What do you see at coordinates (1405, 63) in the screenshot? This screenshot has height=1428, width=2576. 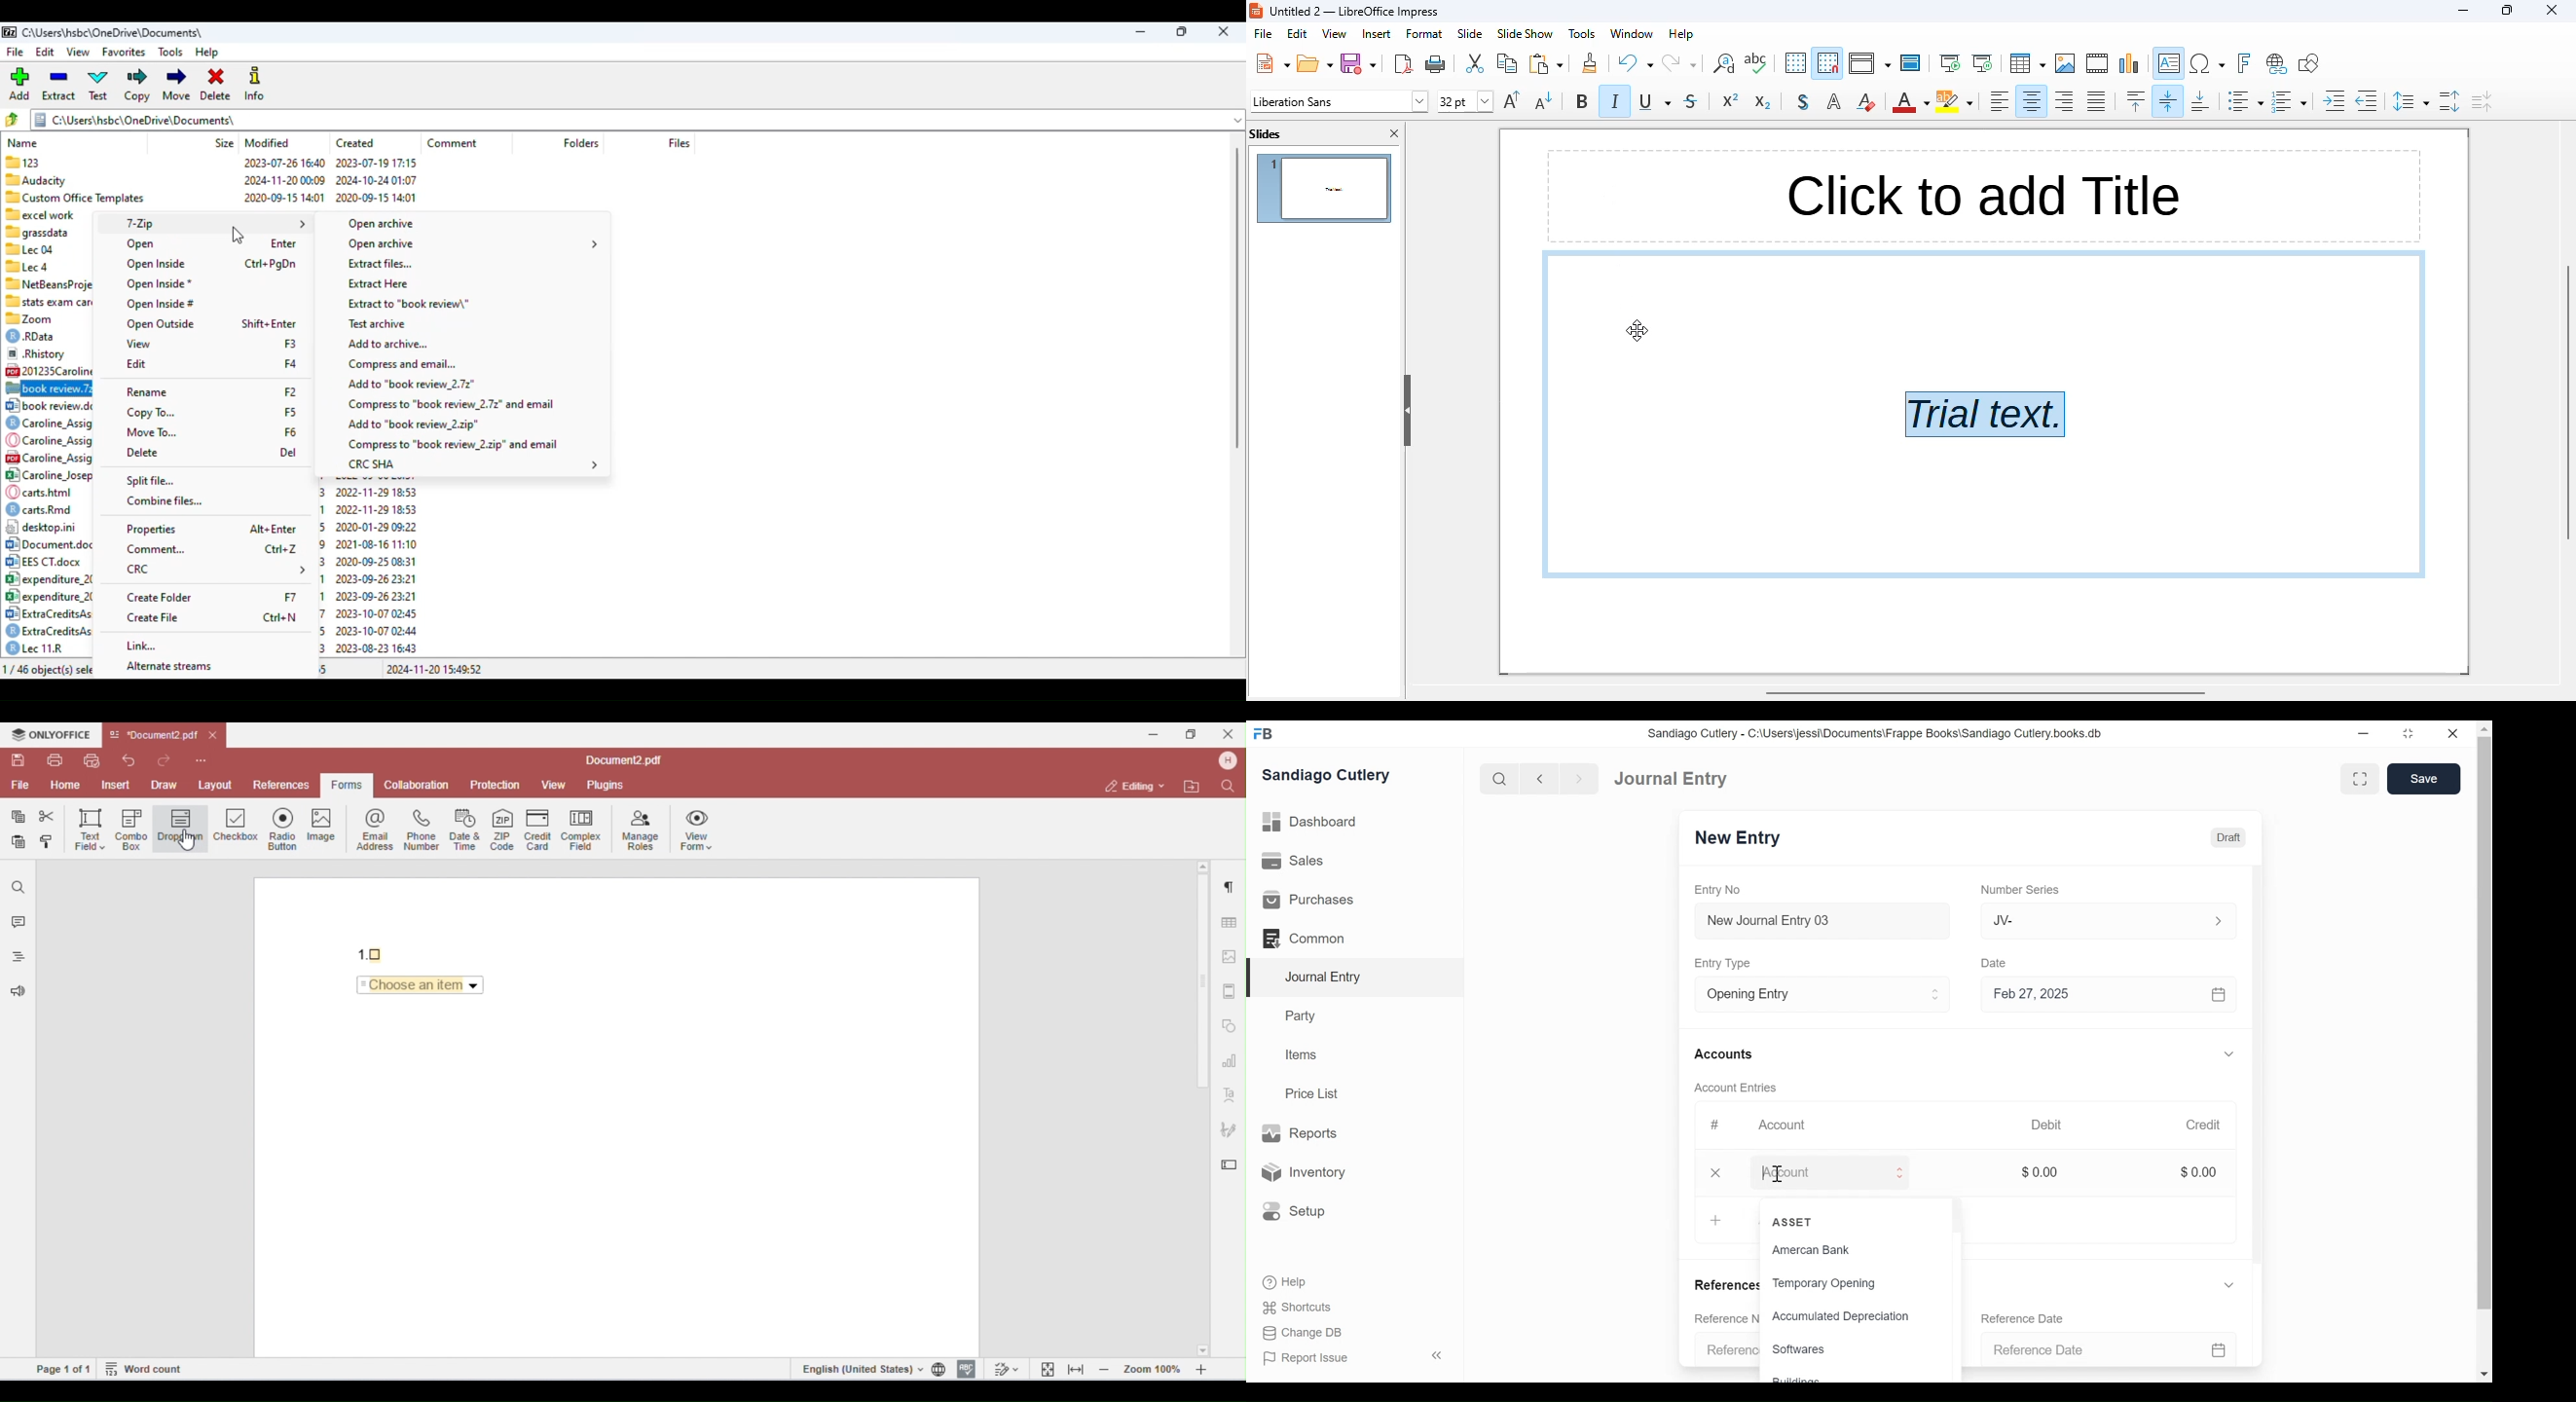 I see `export directly as PDF` at bounding box center [1405, 63].